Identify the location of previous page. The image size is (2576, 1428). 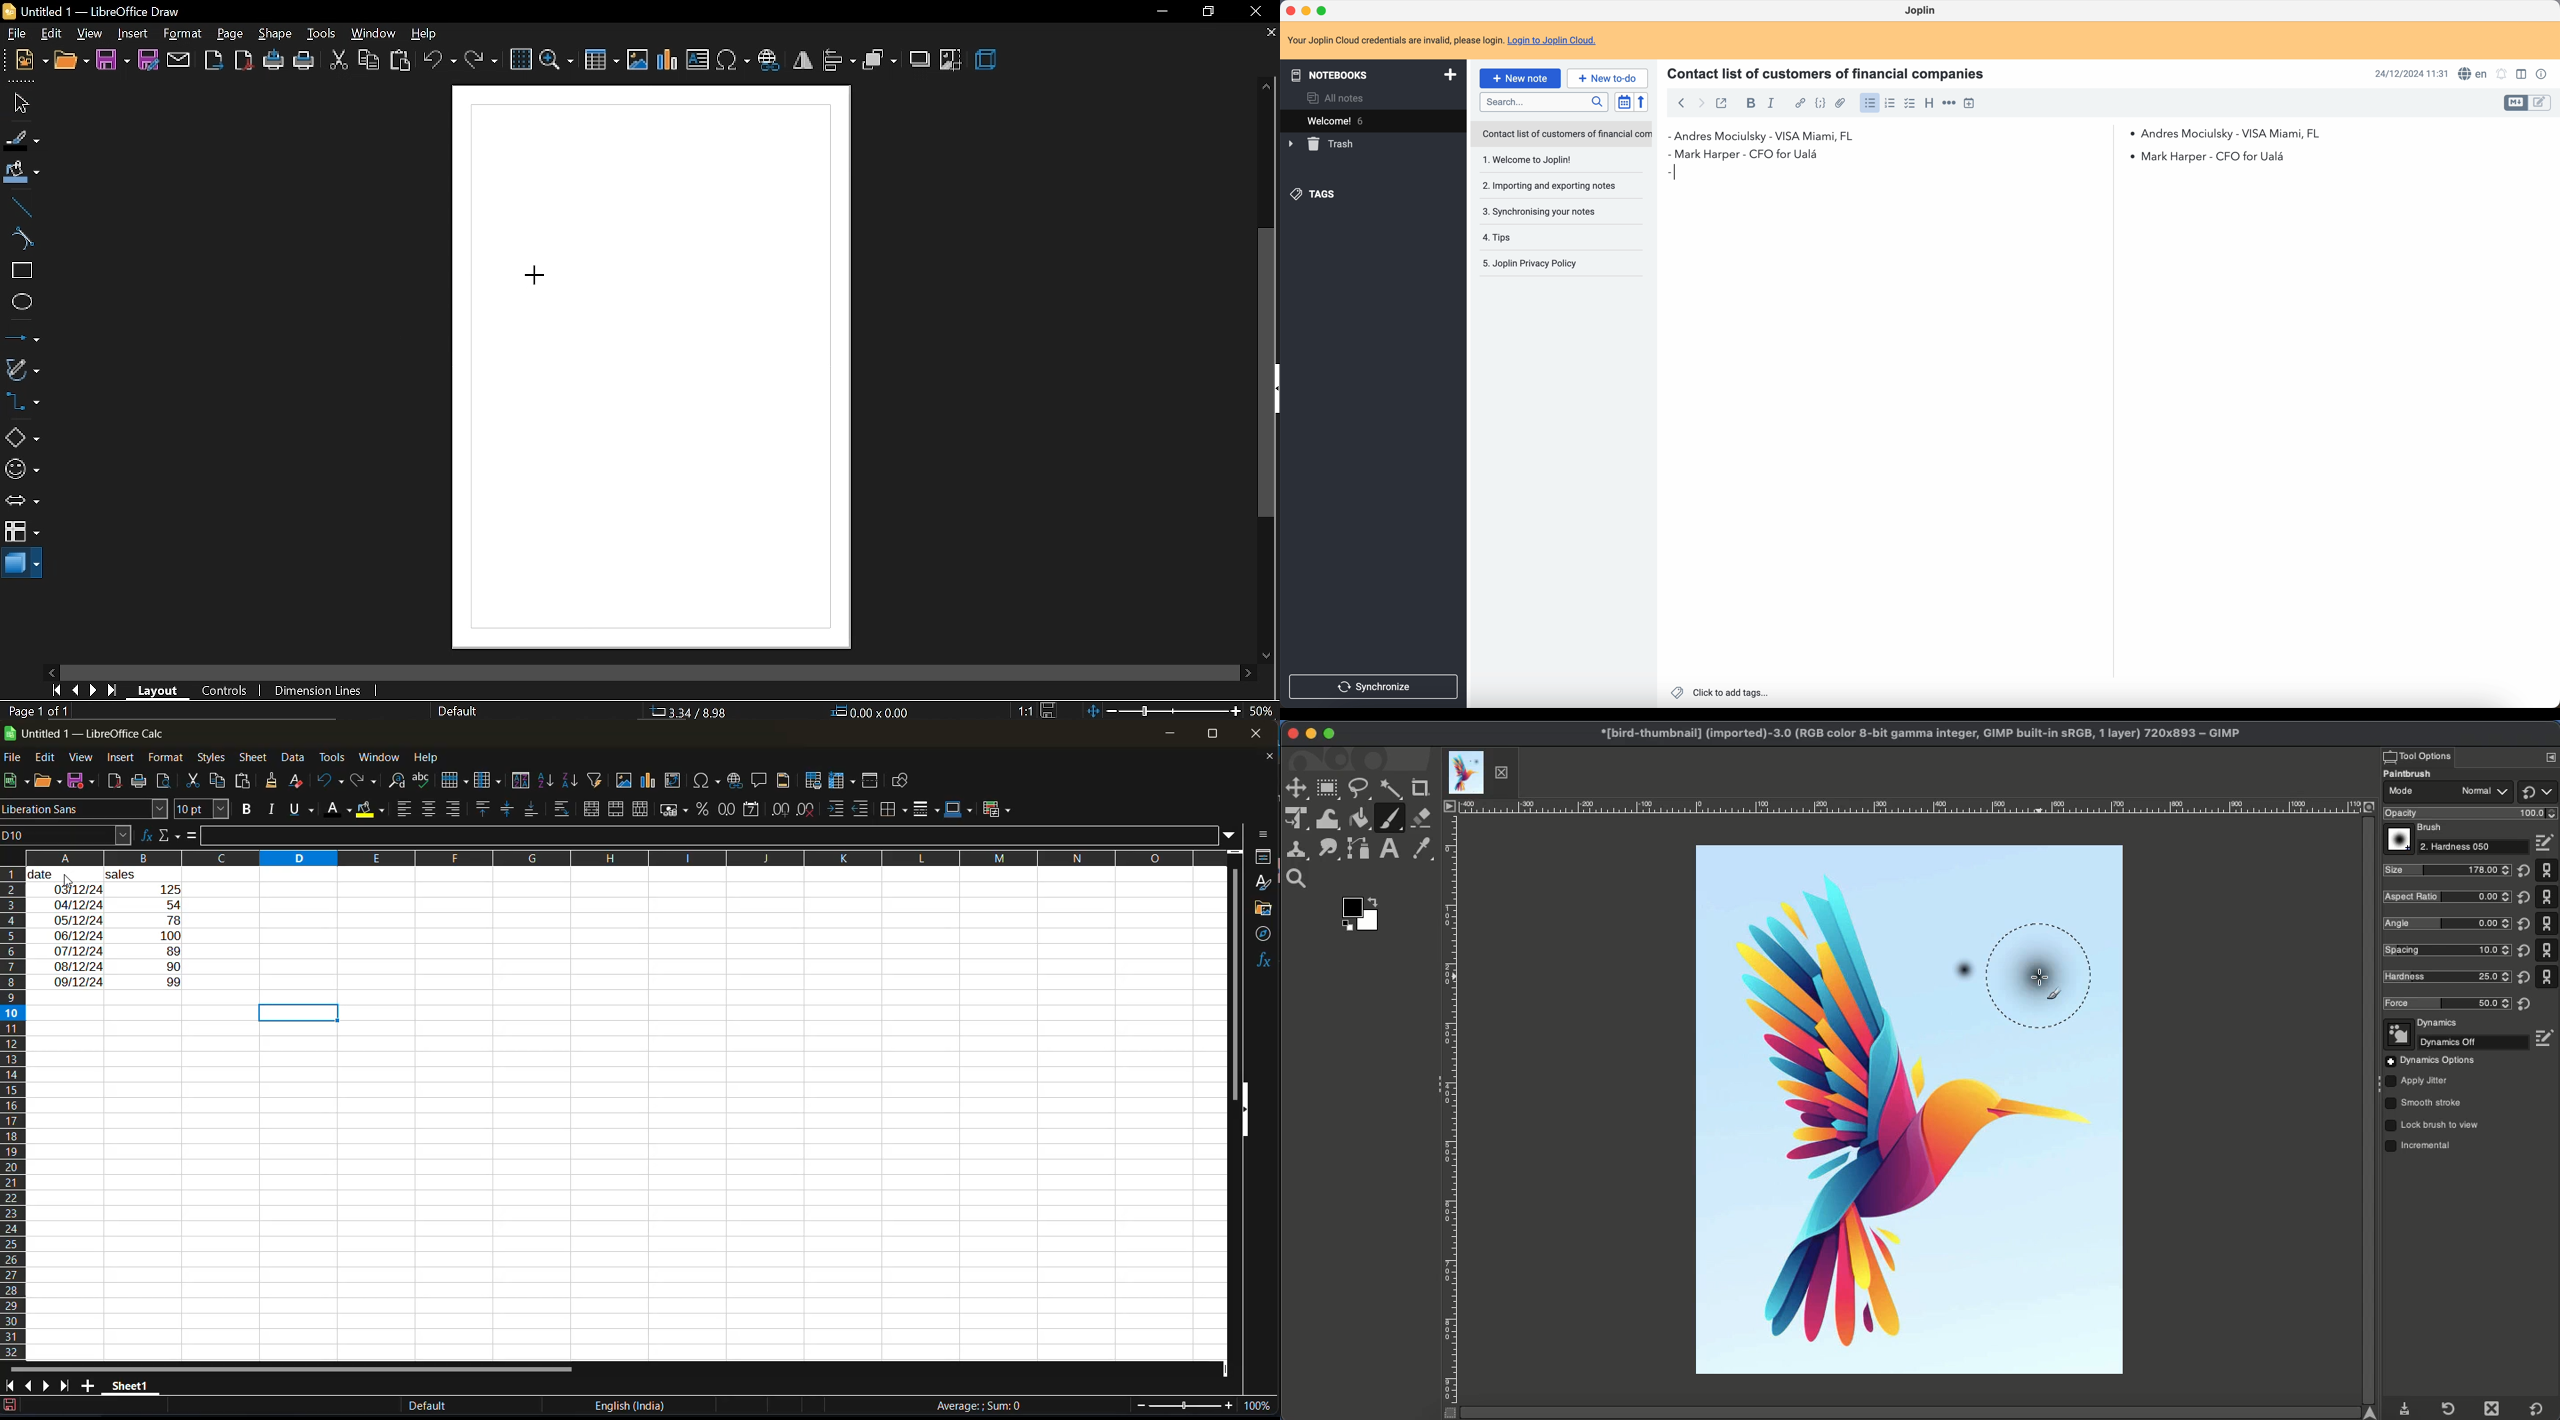
(72, 691).